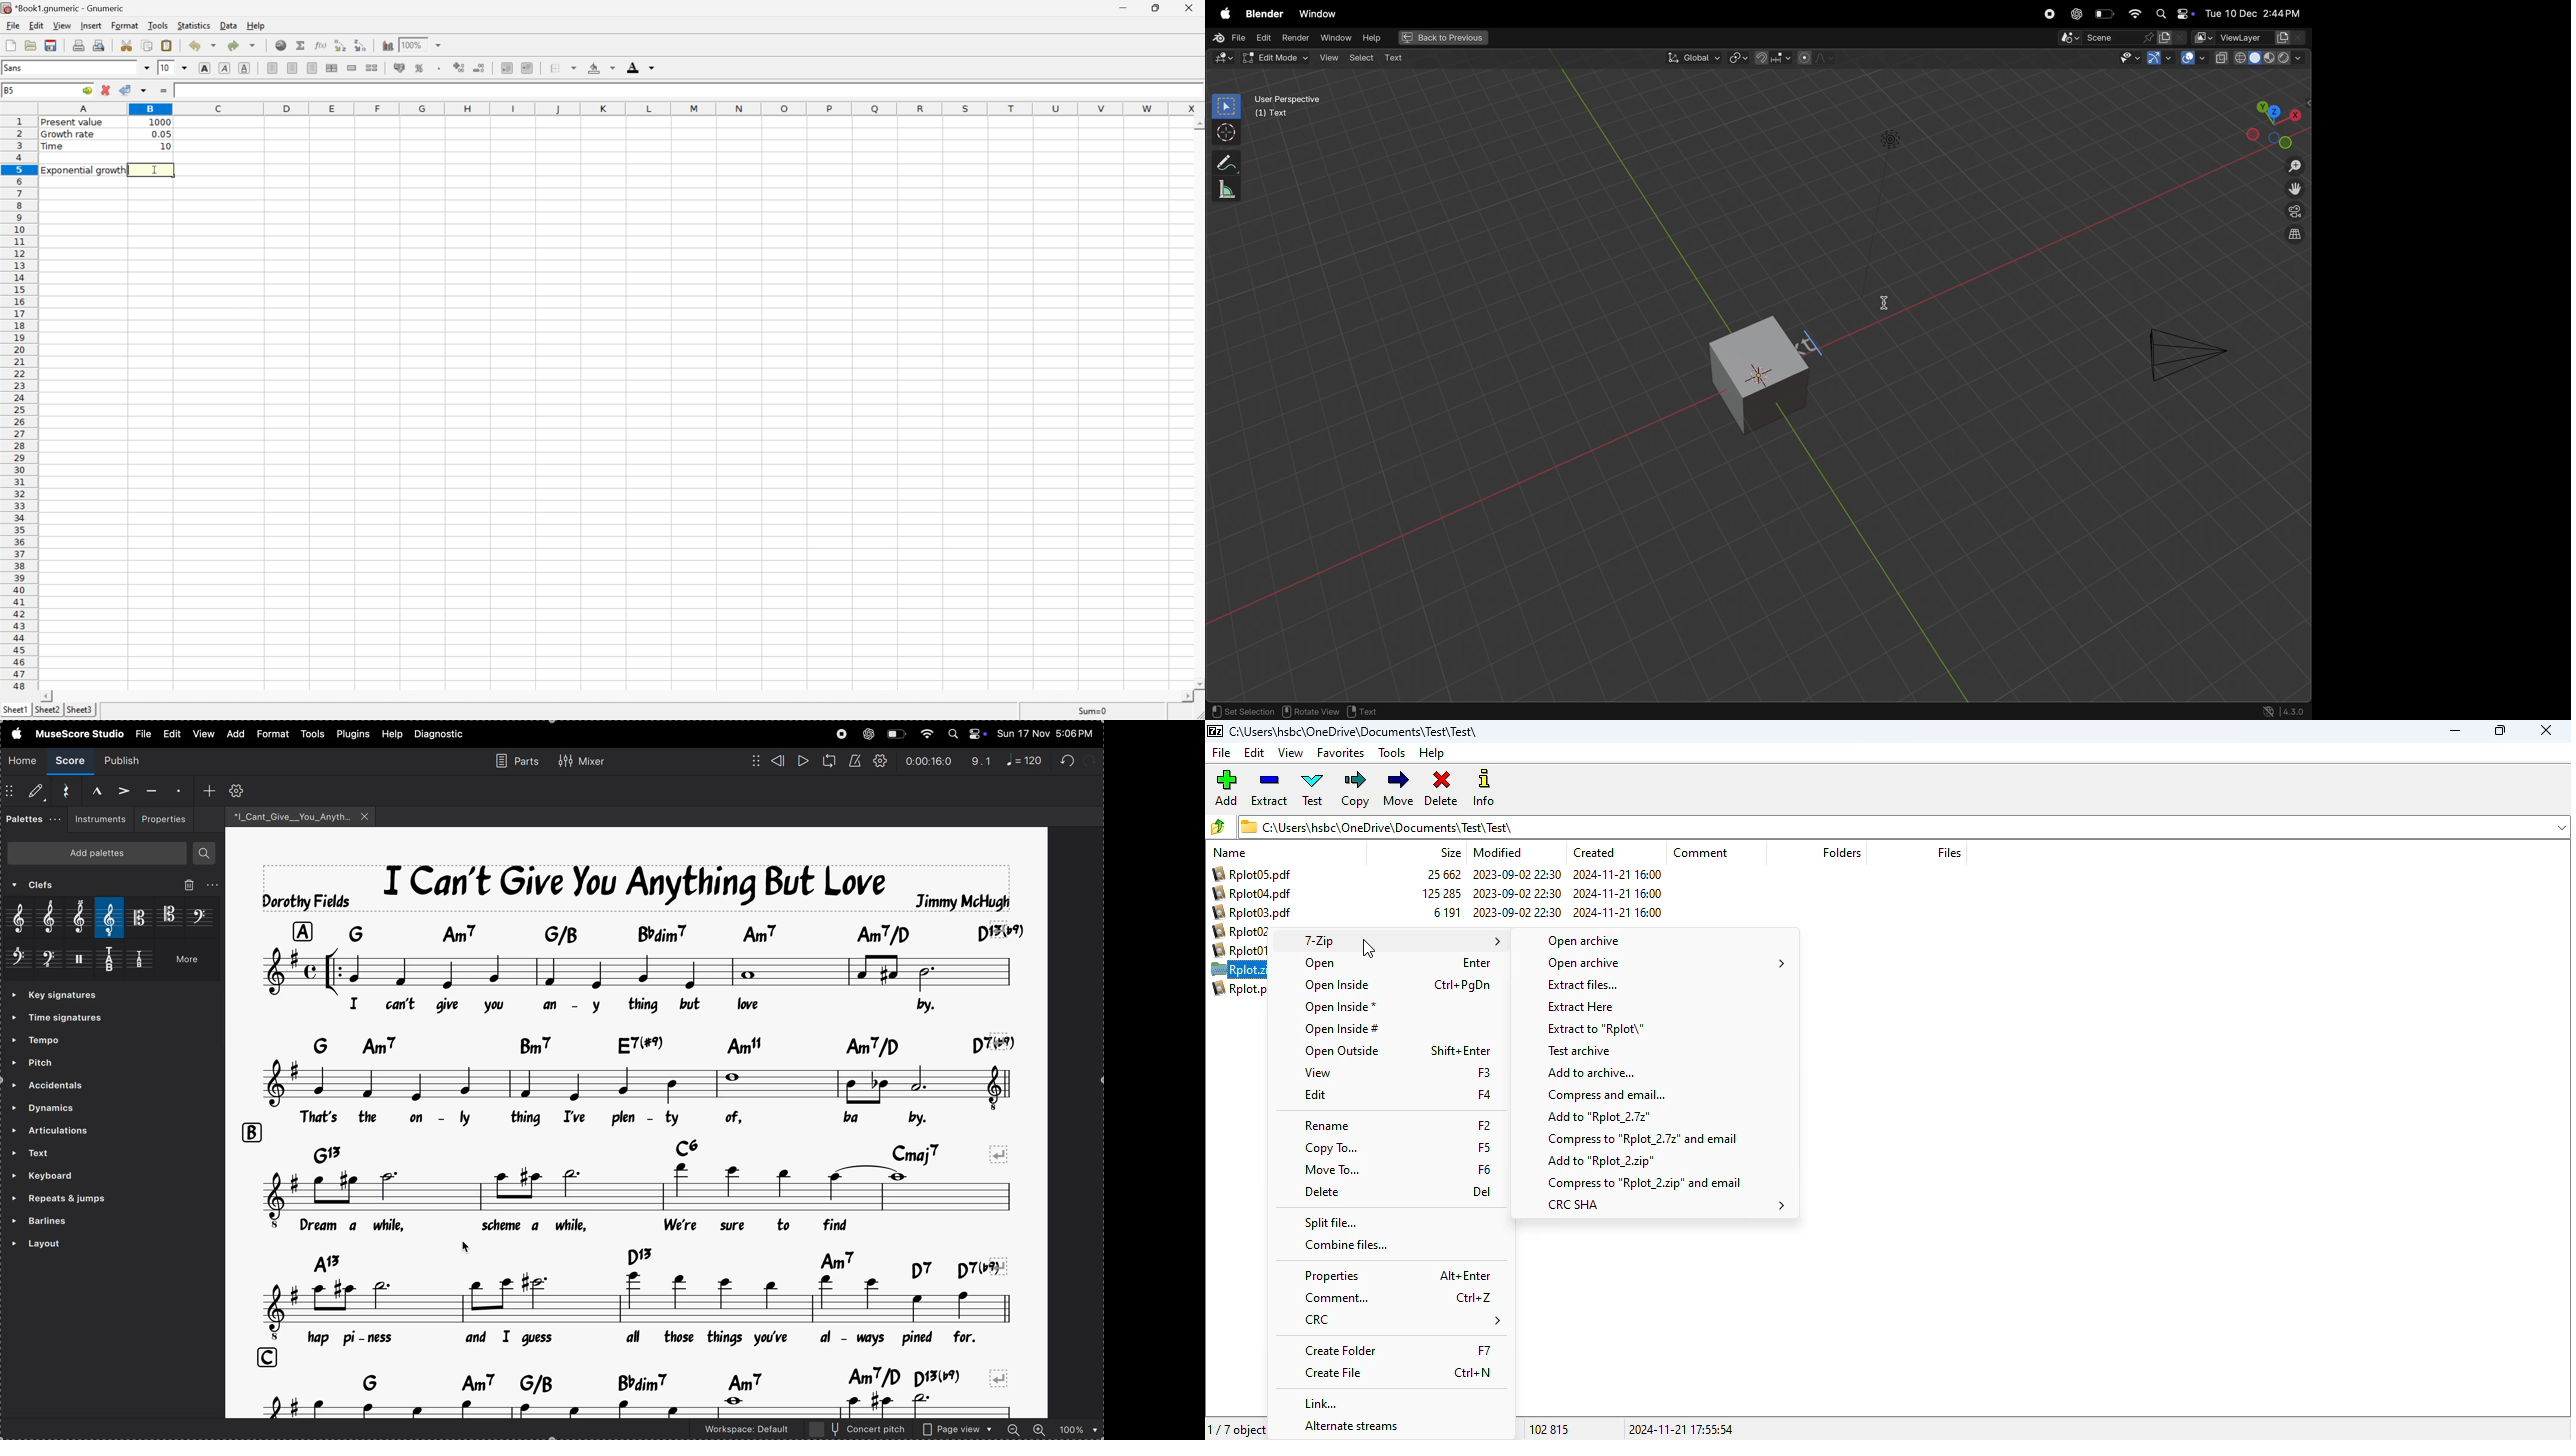 This screenshot has width=2576, height=1456. What do you see at coordinates (313, 67) in the screenshot?
I see `Align Right` at bounding box center [313, 67].